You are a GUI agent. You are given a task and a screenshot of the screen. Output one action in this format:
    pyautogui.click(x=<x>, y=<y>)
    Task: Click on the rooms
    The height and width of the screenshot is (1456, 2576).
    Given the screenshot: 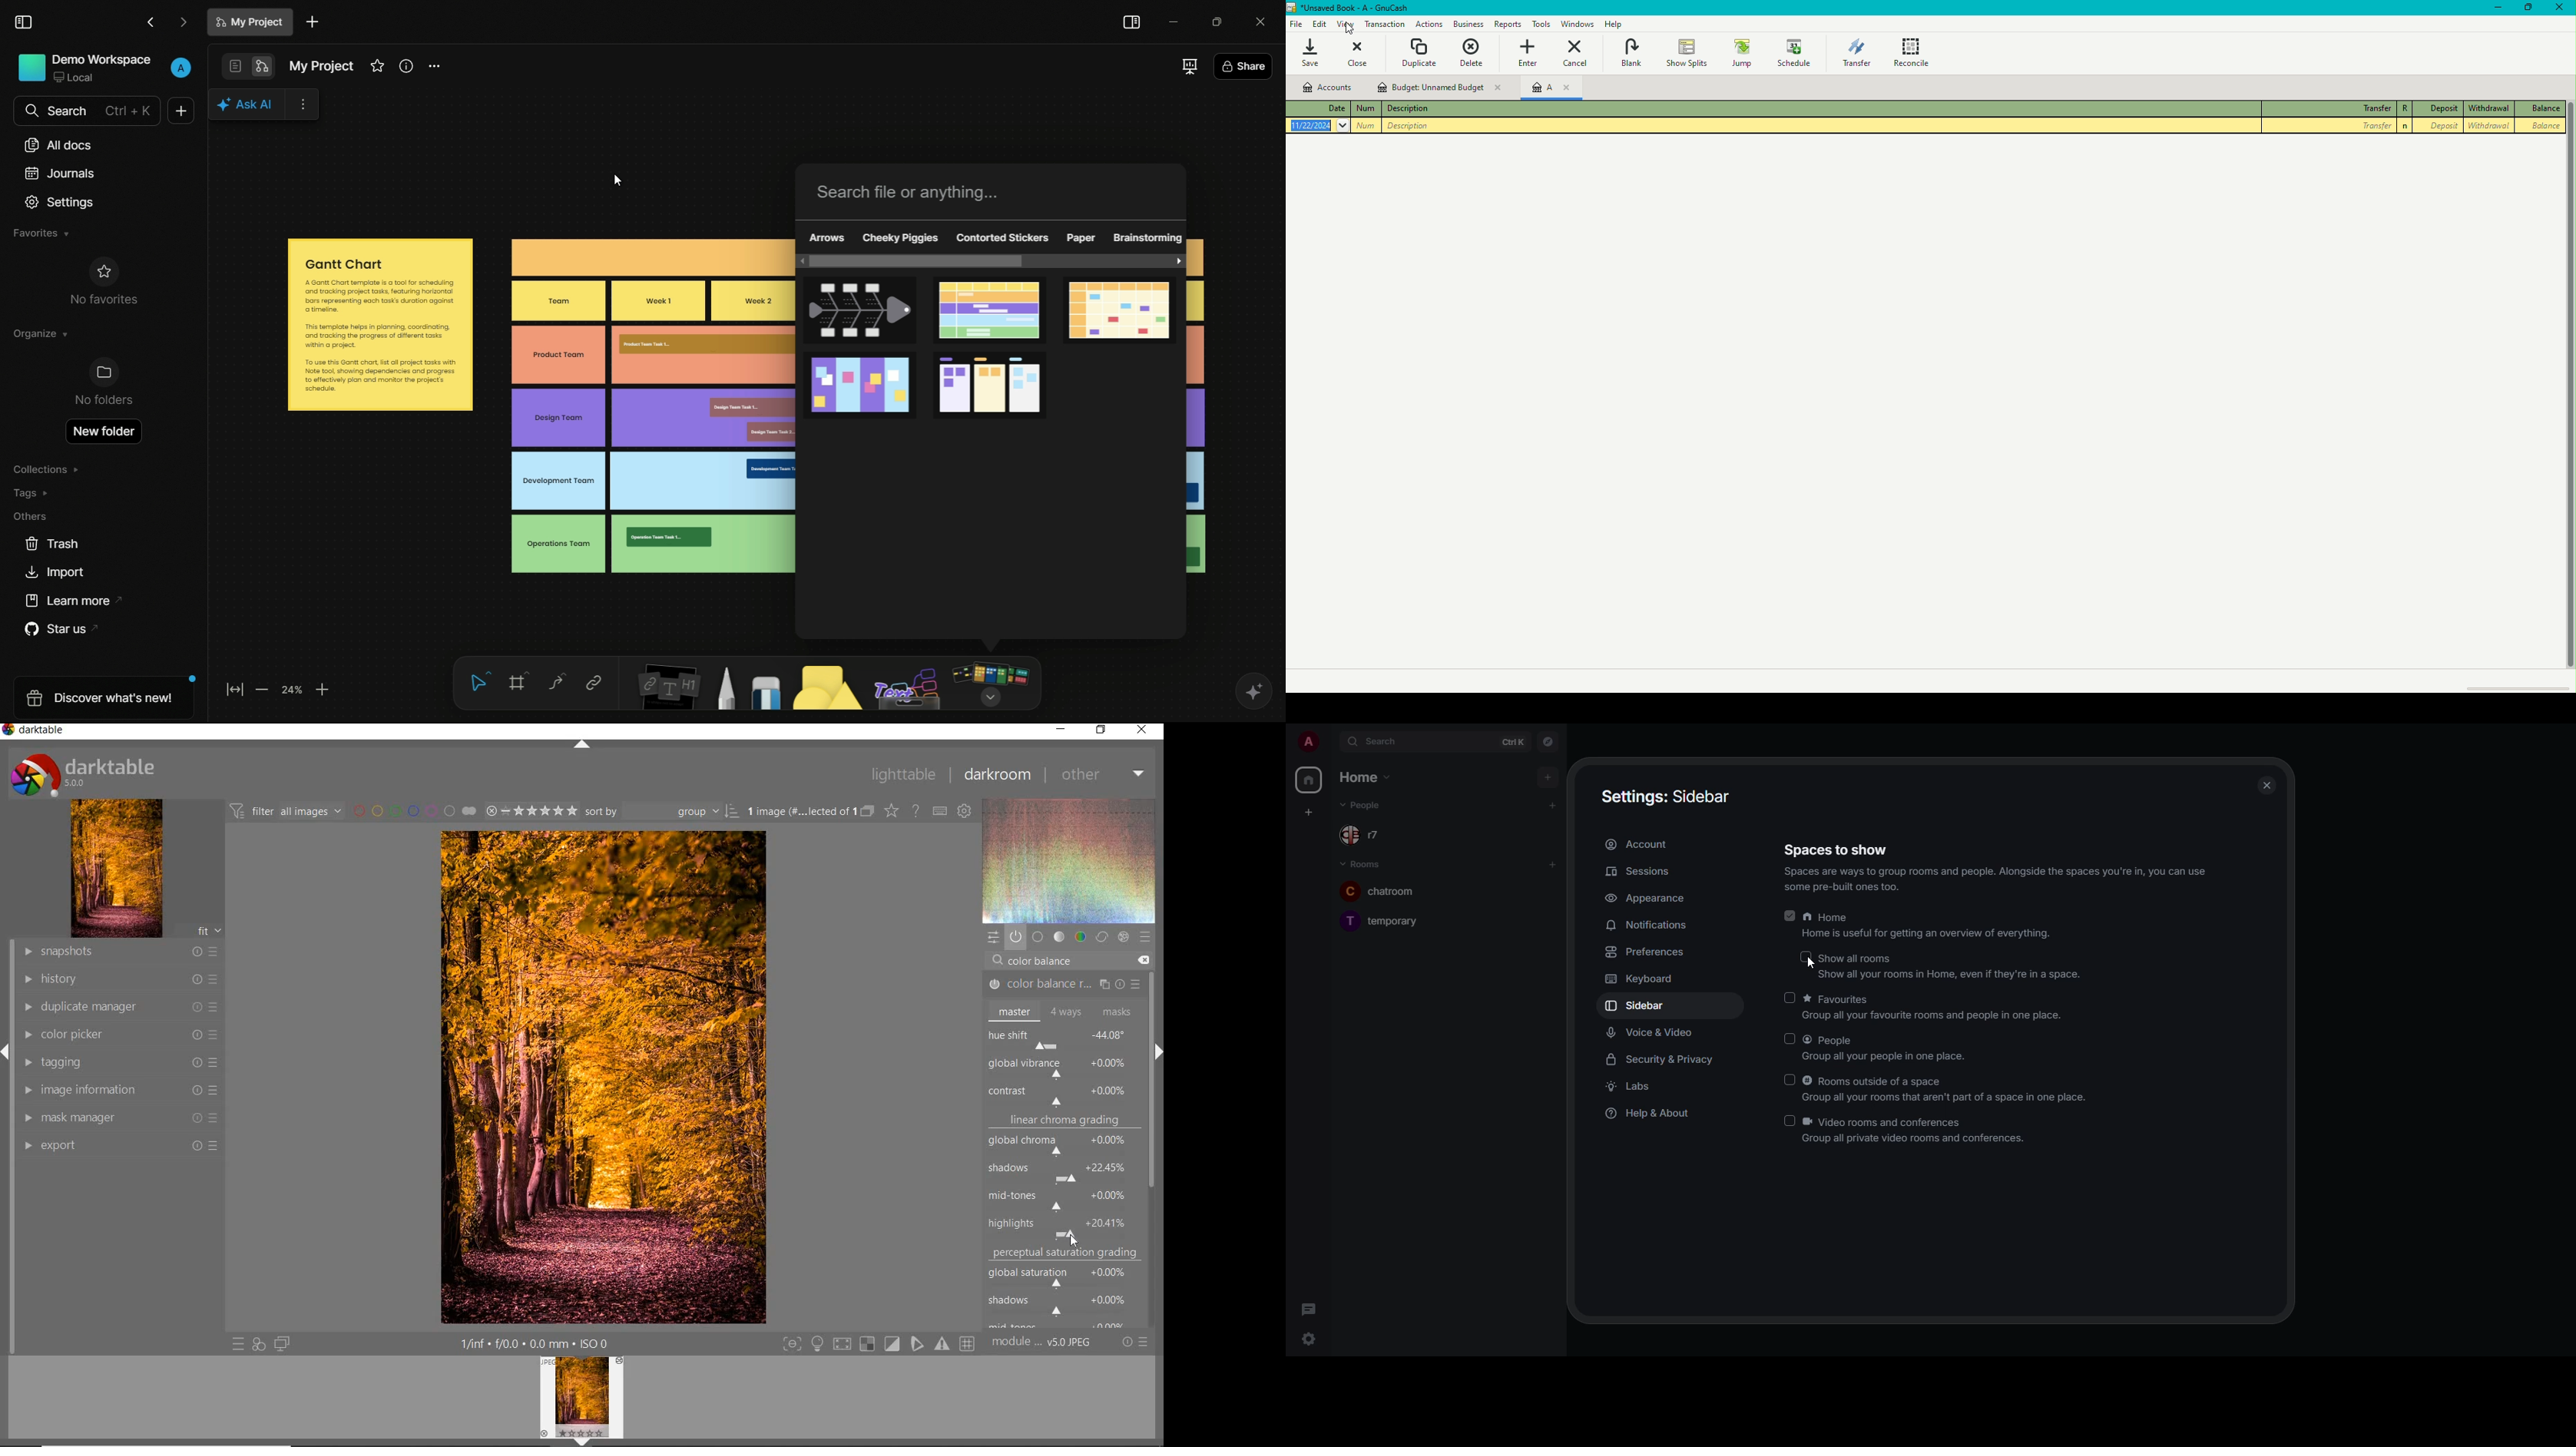 What is the action you would take?
    pyautogui.click(x=1365, y=865)
    